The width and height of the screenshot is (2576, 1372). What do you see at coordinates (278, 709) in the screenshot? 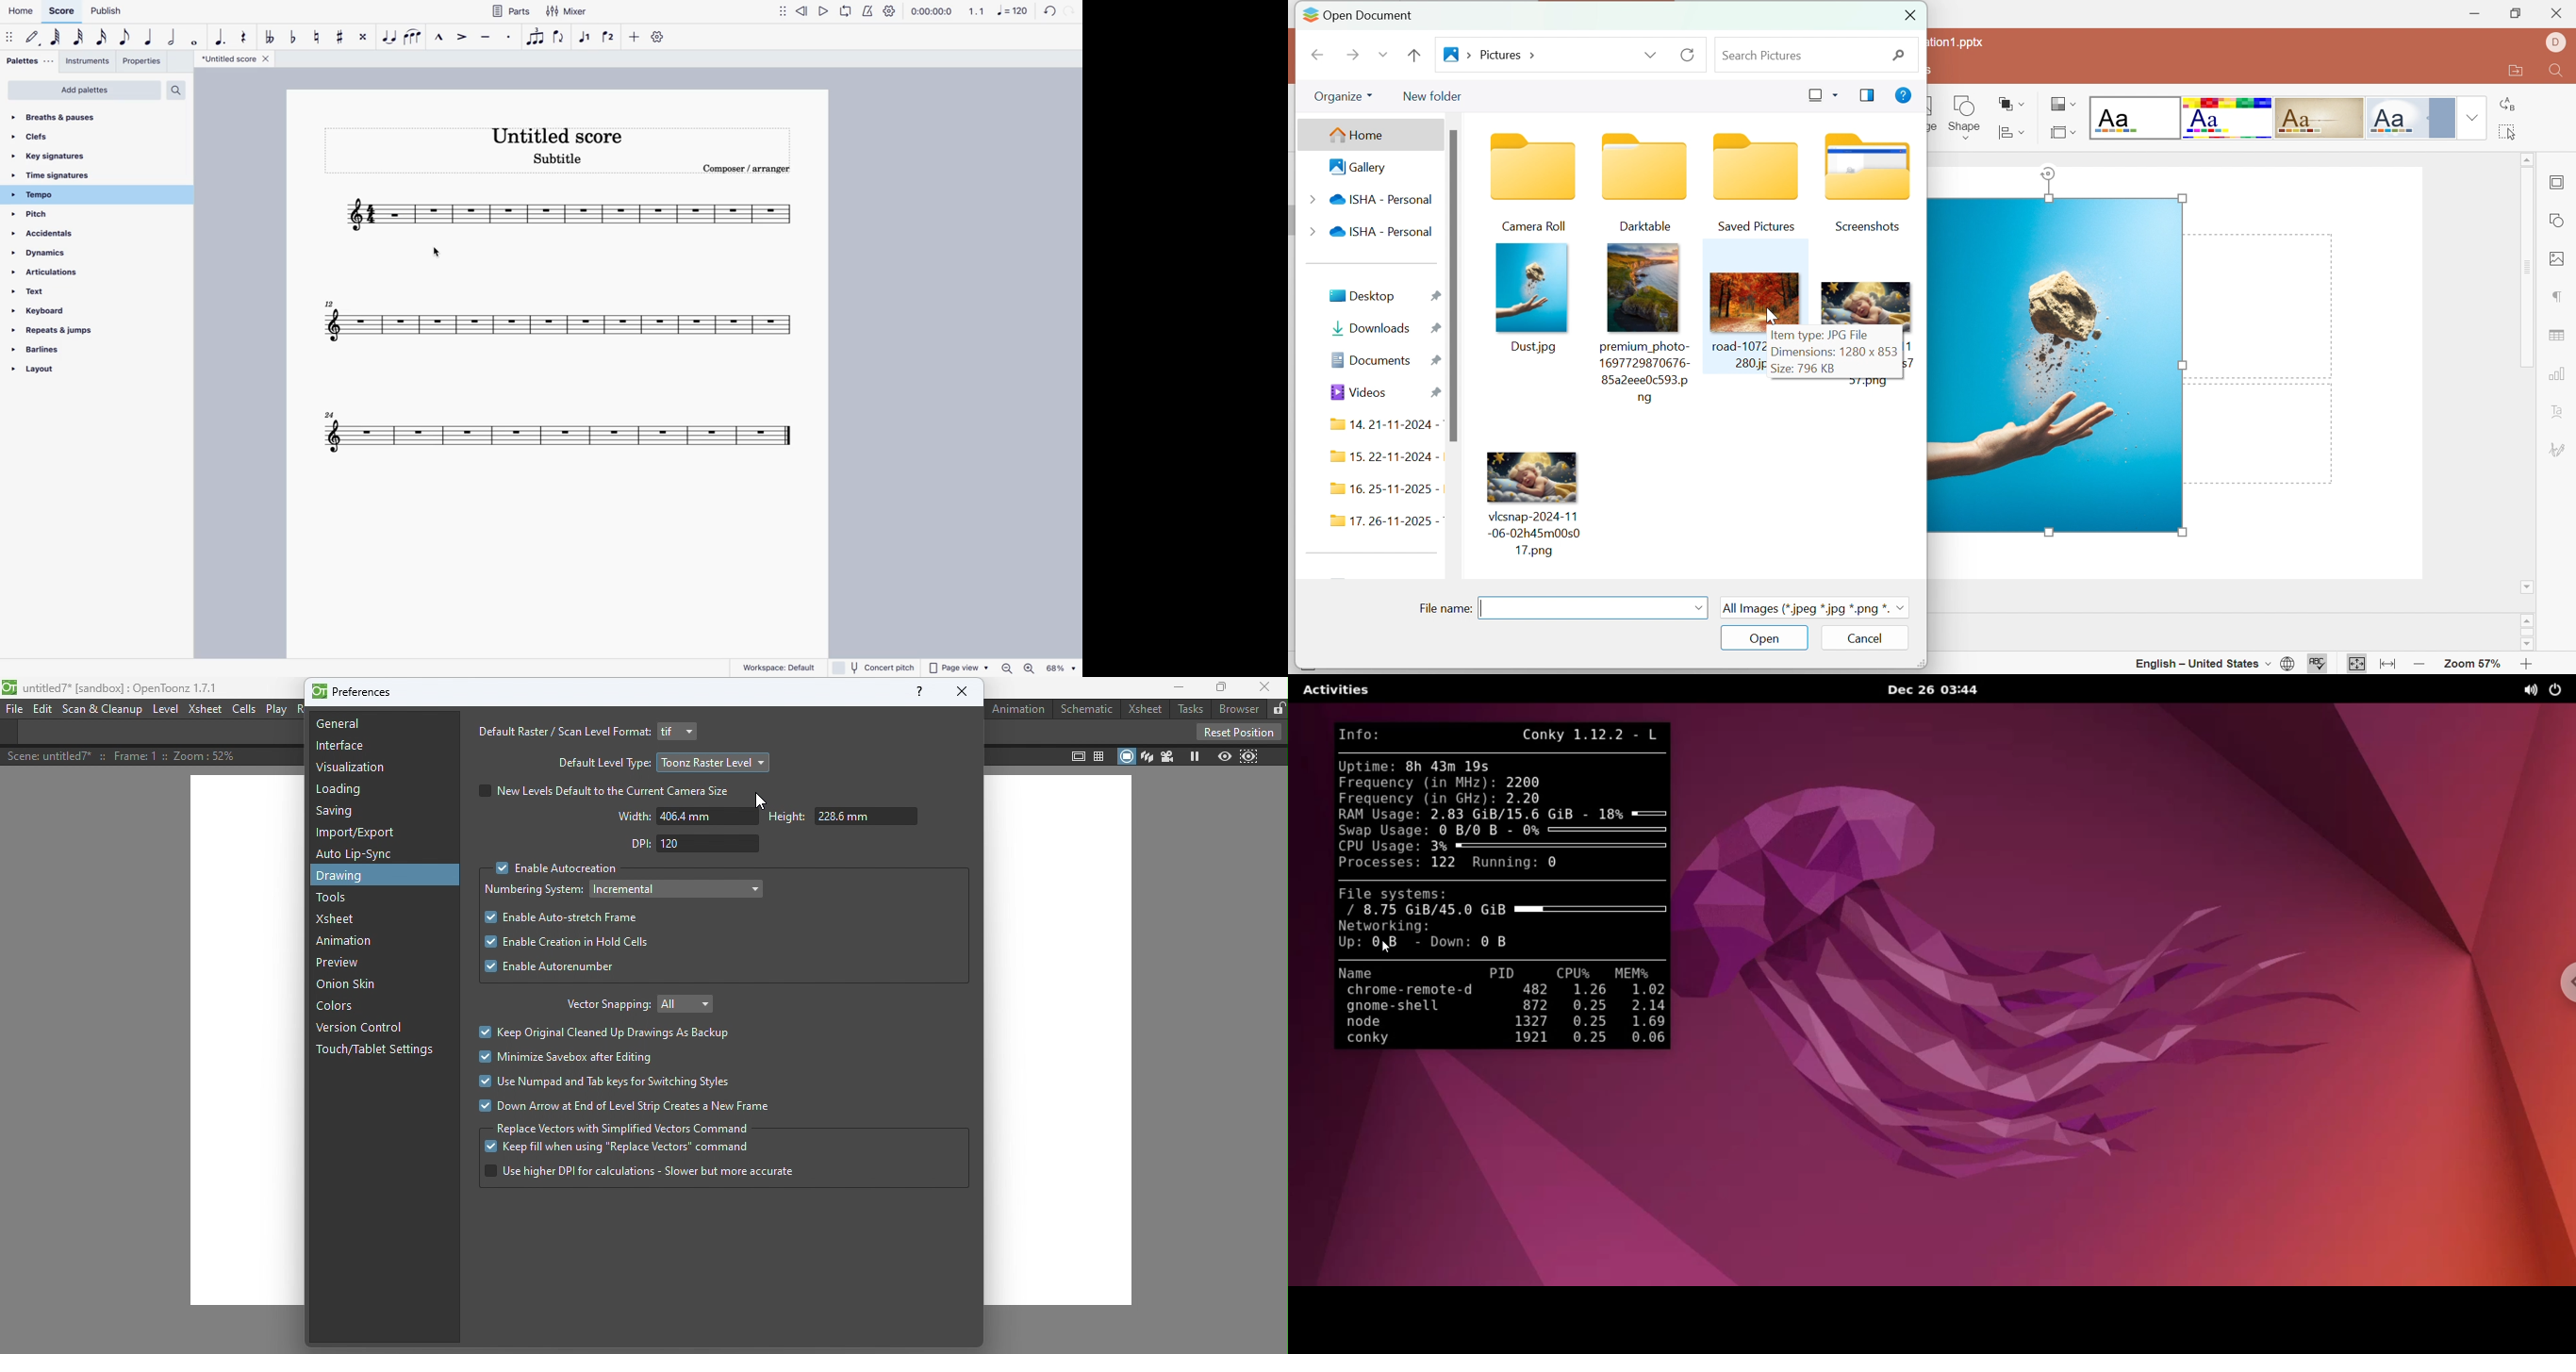
I see `Play` at bounding box center [278, 709].